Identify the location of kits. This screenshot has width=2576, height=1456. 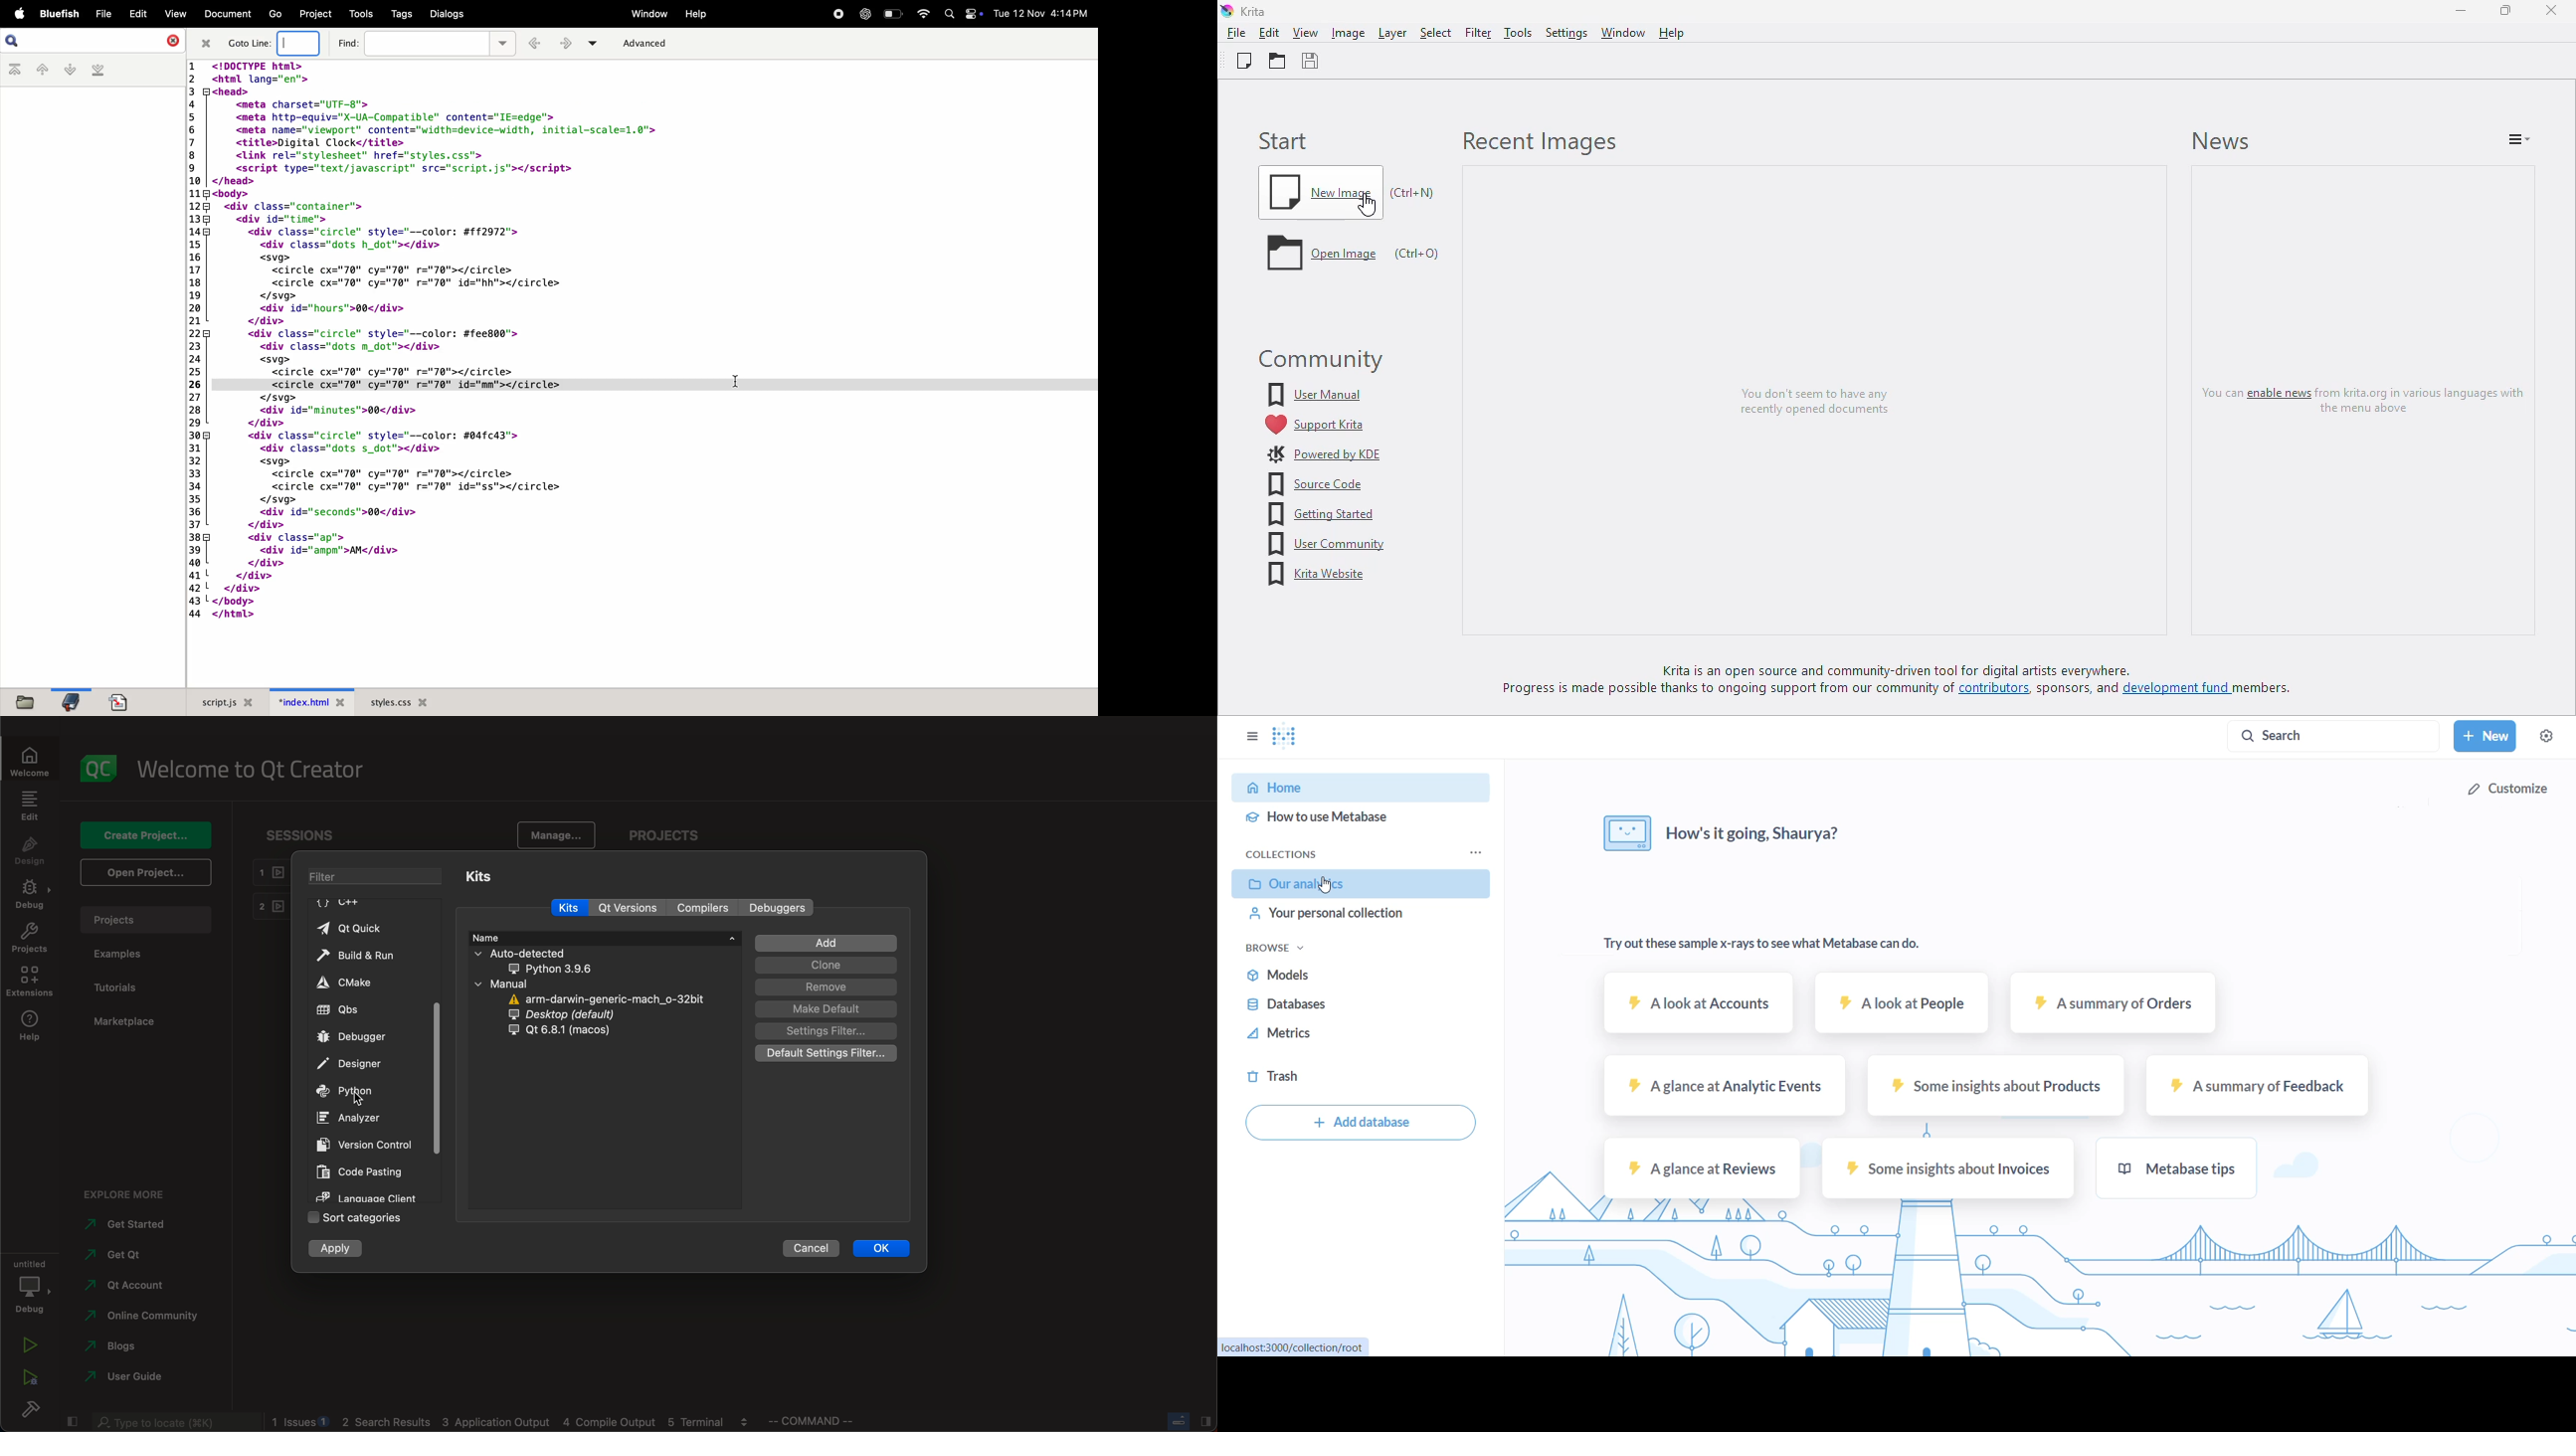
(482, 880).